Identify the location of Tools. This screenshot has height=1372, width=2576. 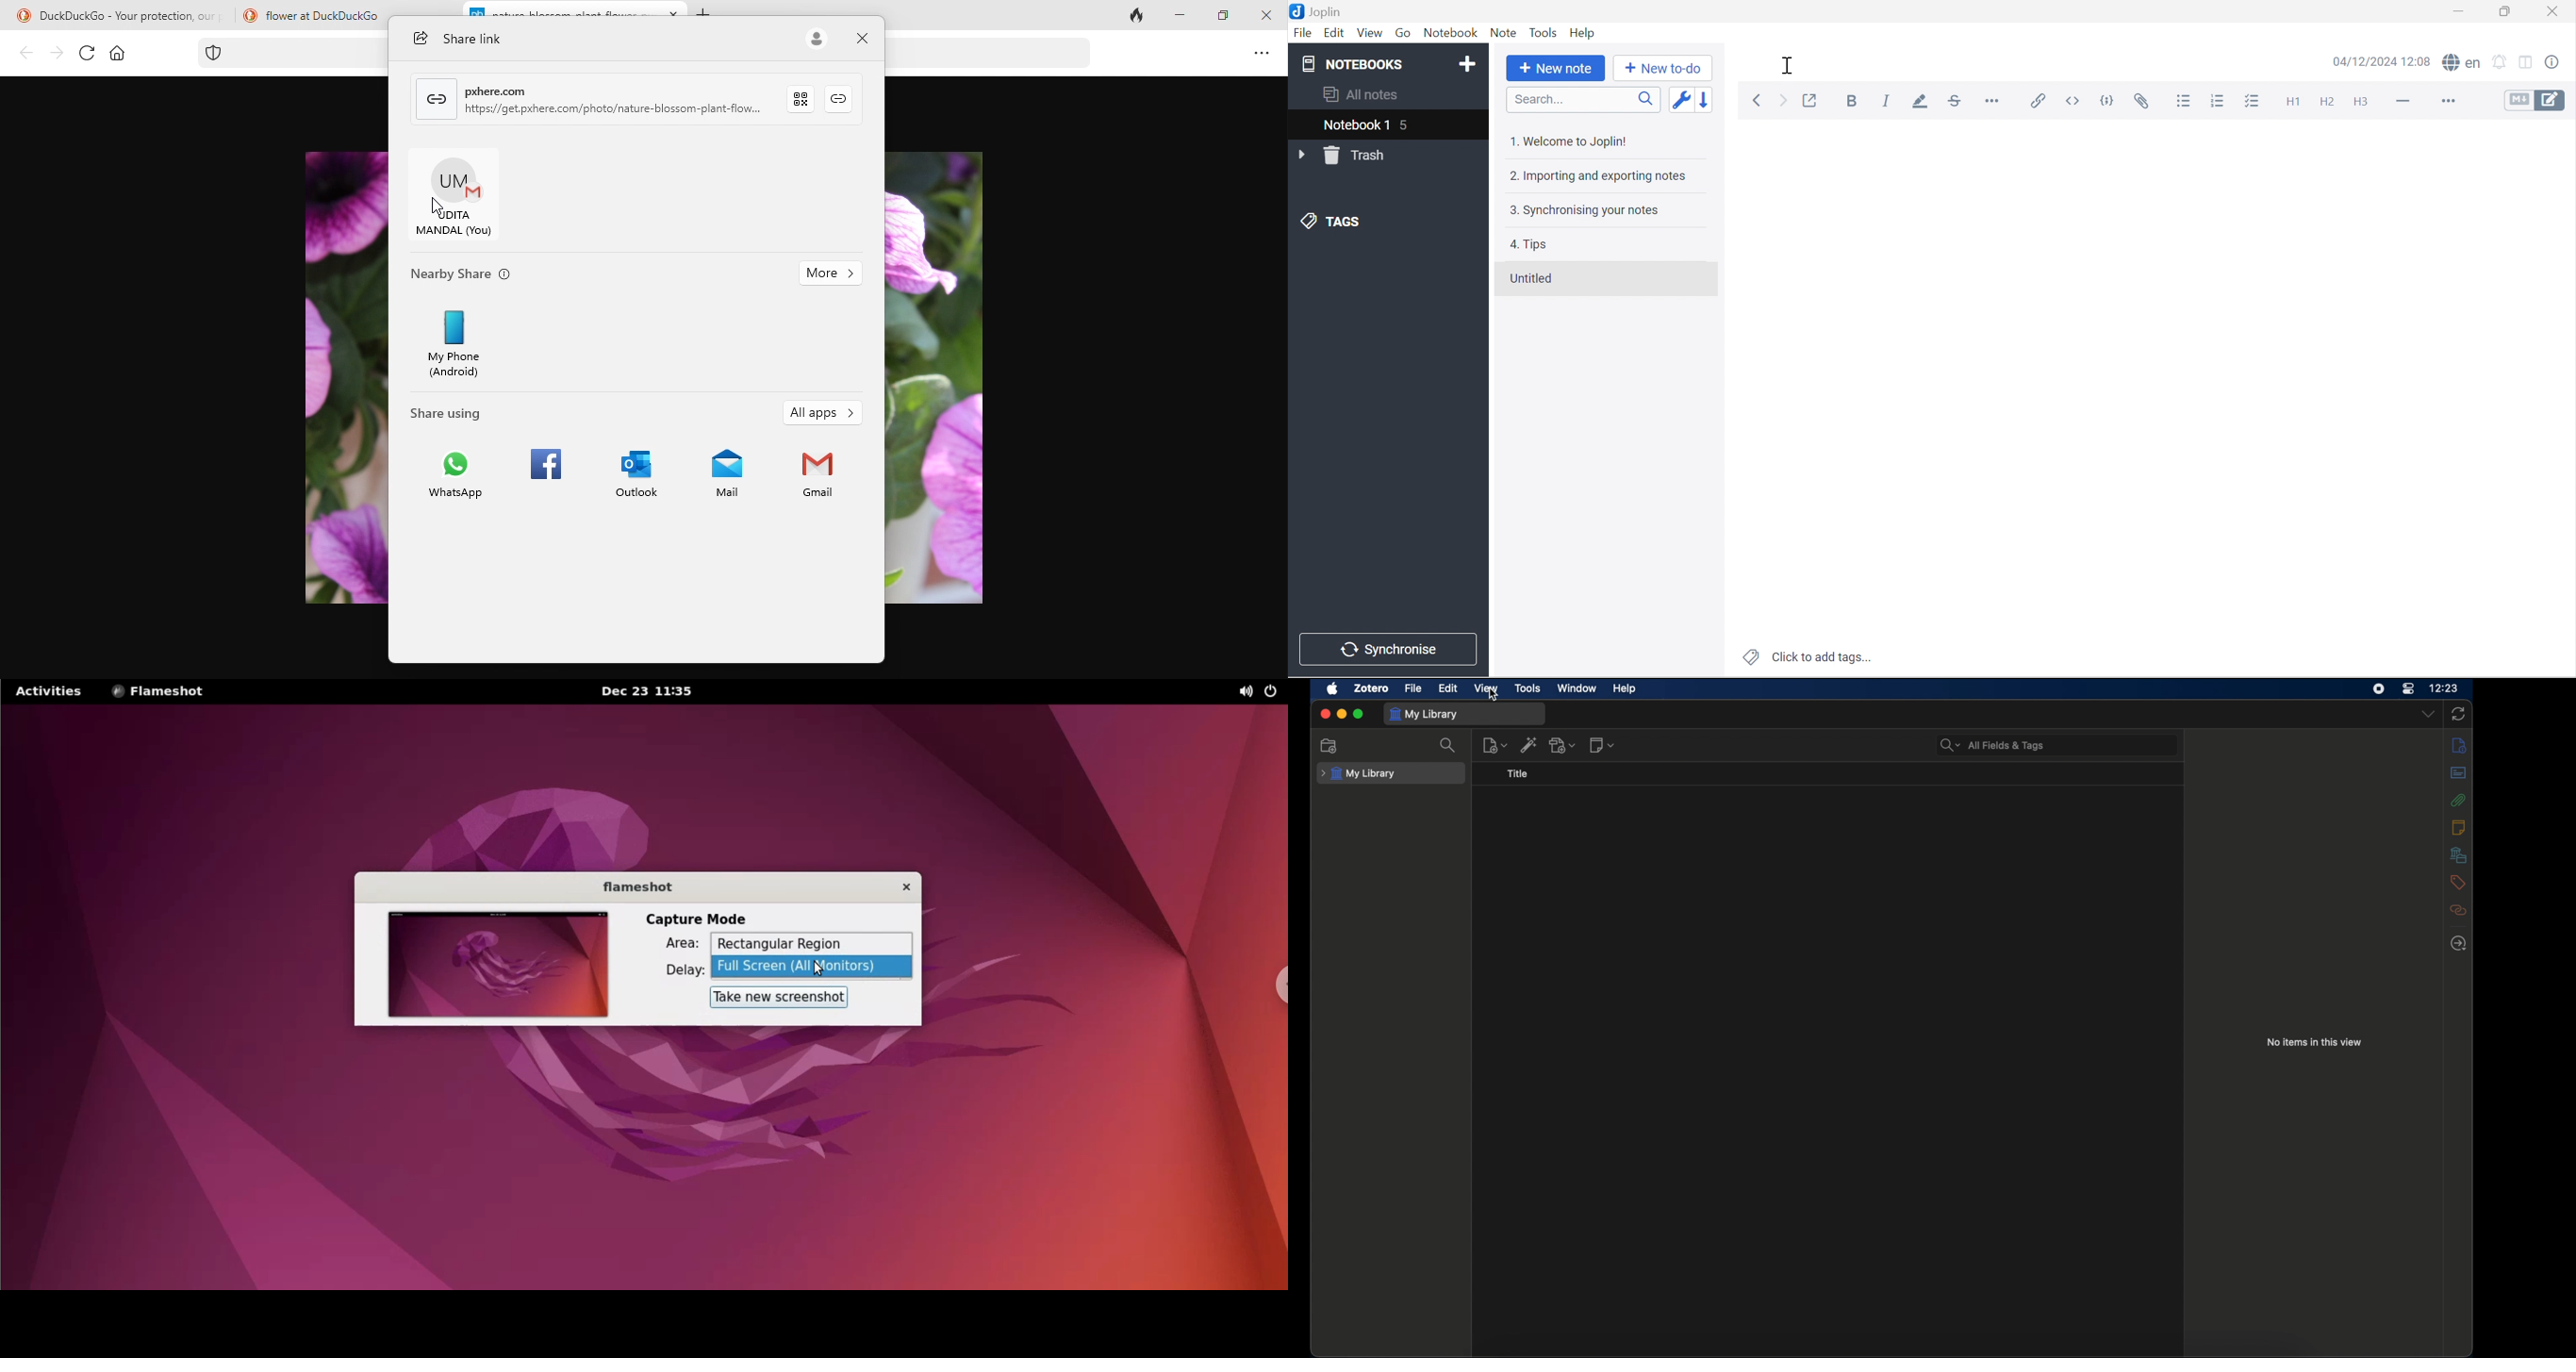
(1545, 32).